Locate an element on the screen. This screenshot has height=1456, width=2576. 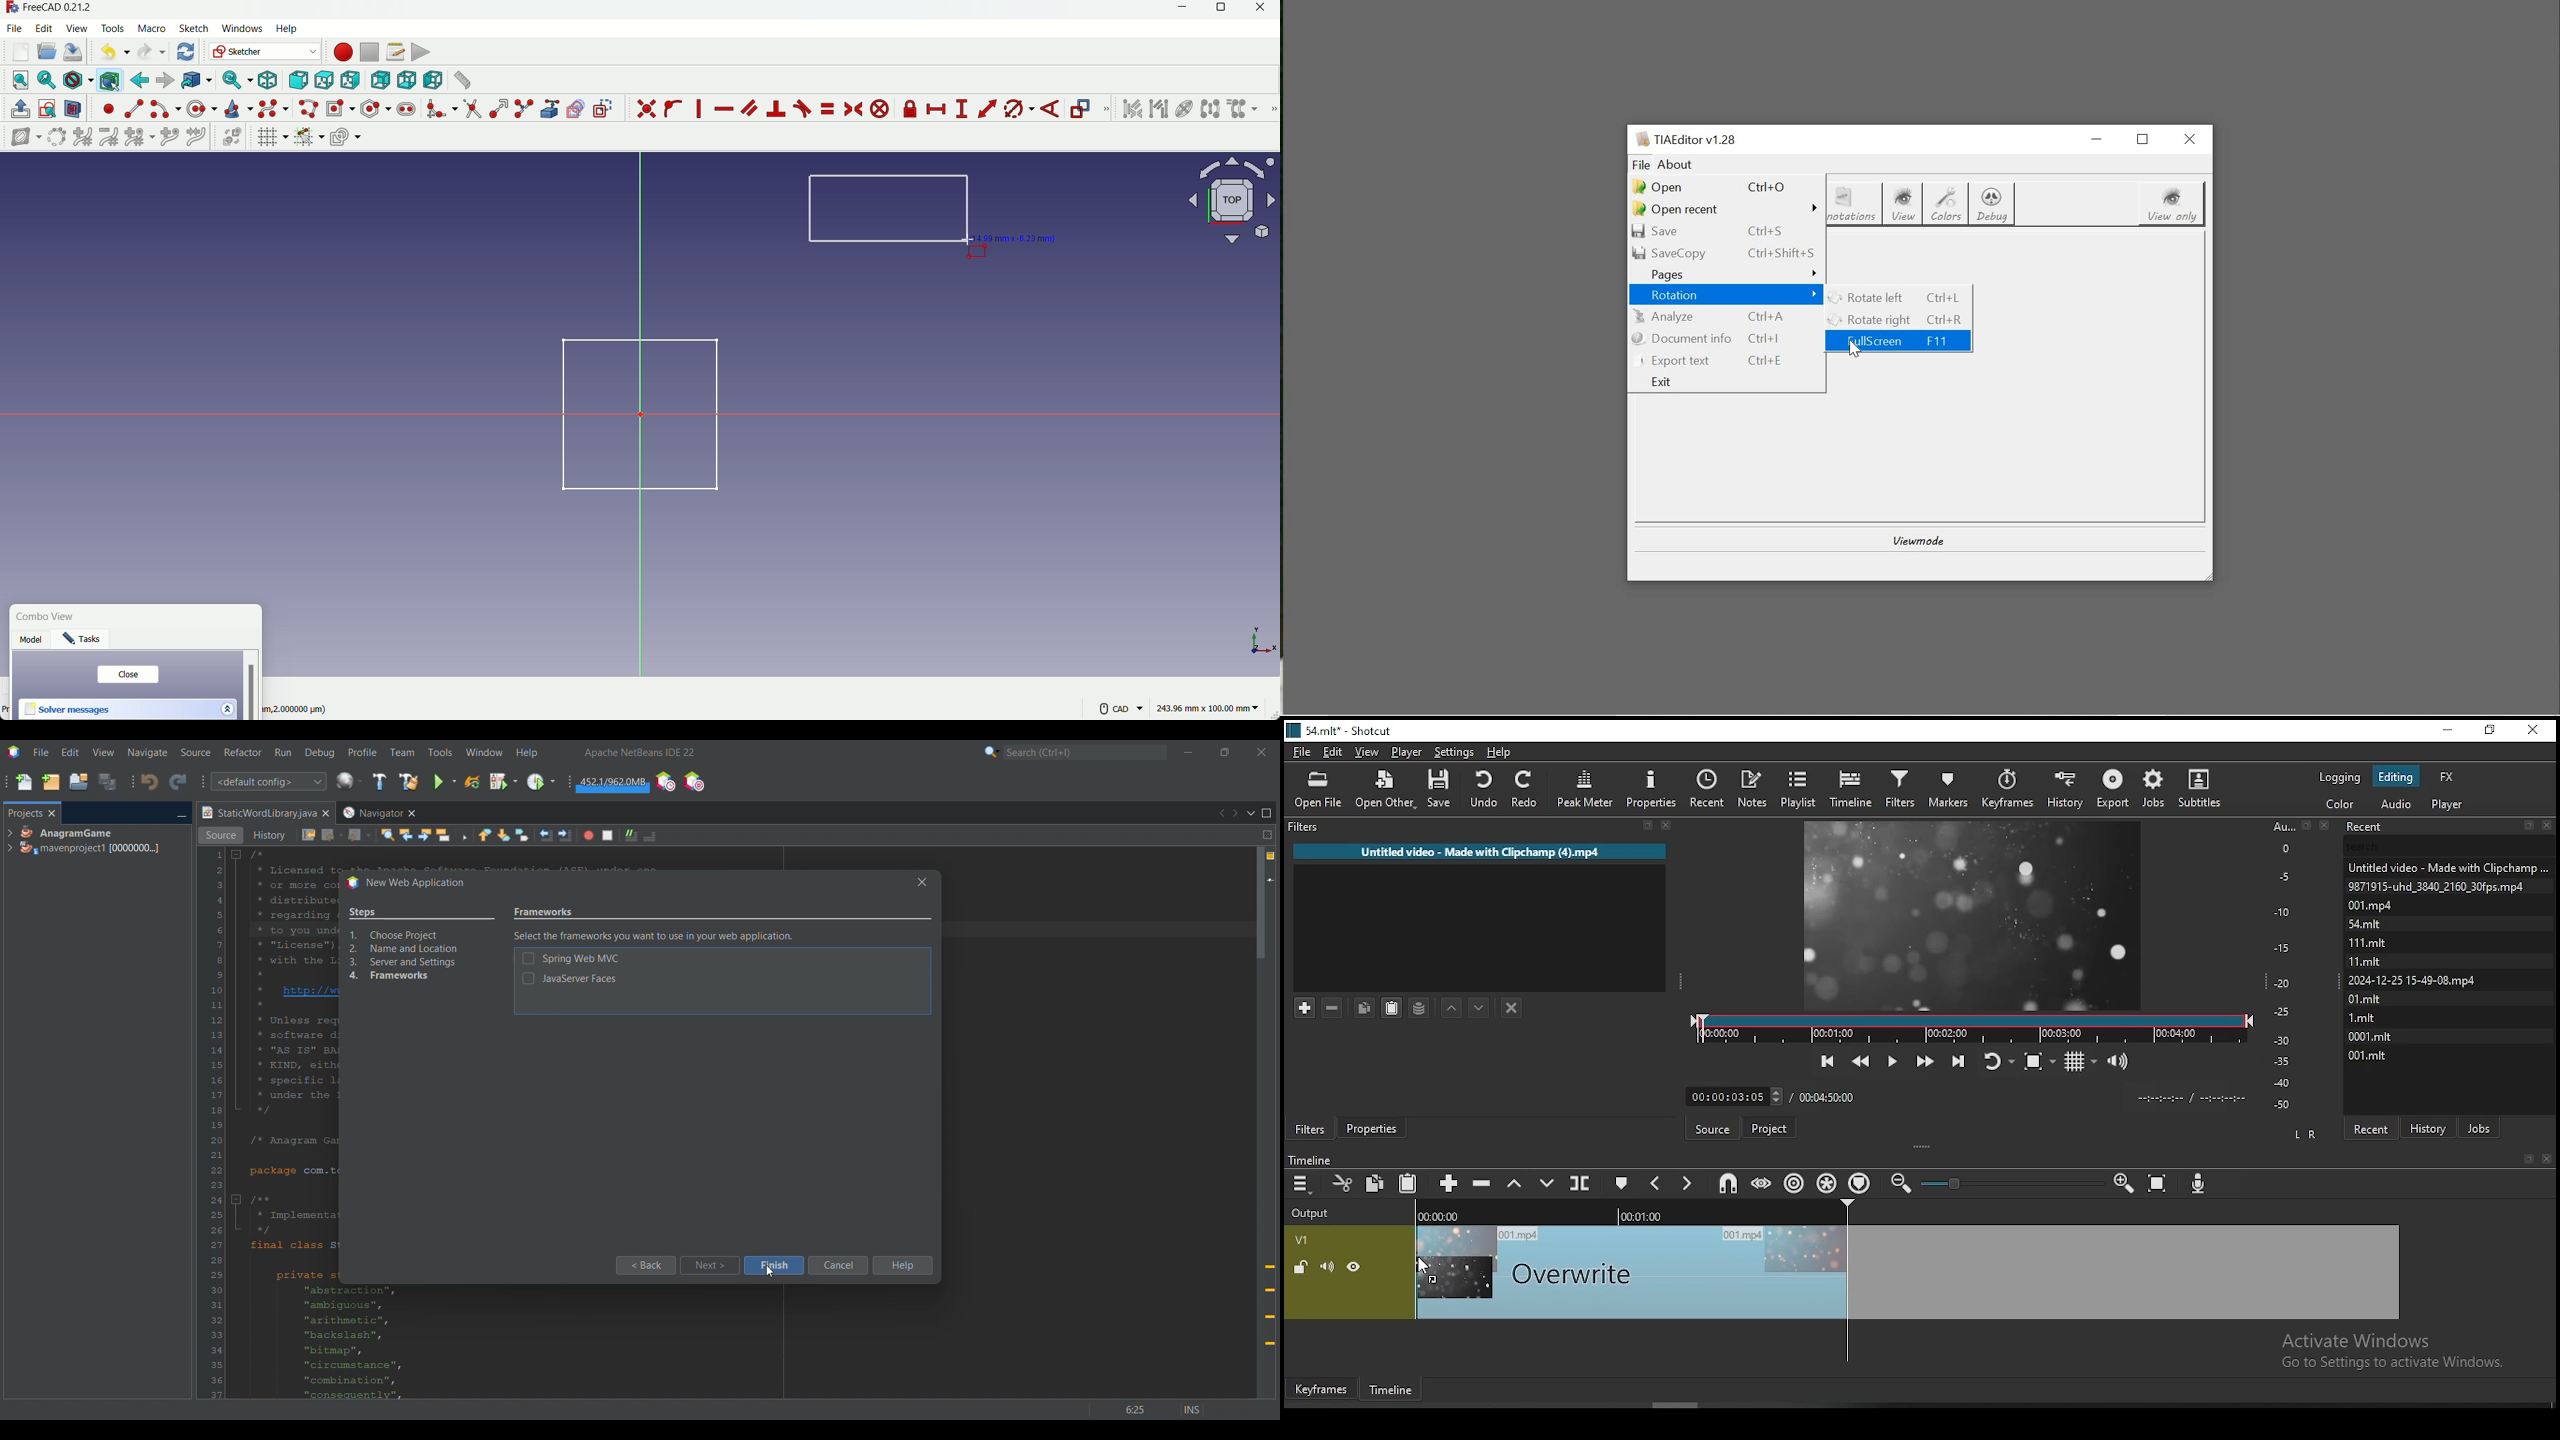
toggle grid display on the player is located at coordinates (2082, 1062).